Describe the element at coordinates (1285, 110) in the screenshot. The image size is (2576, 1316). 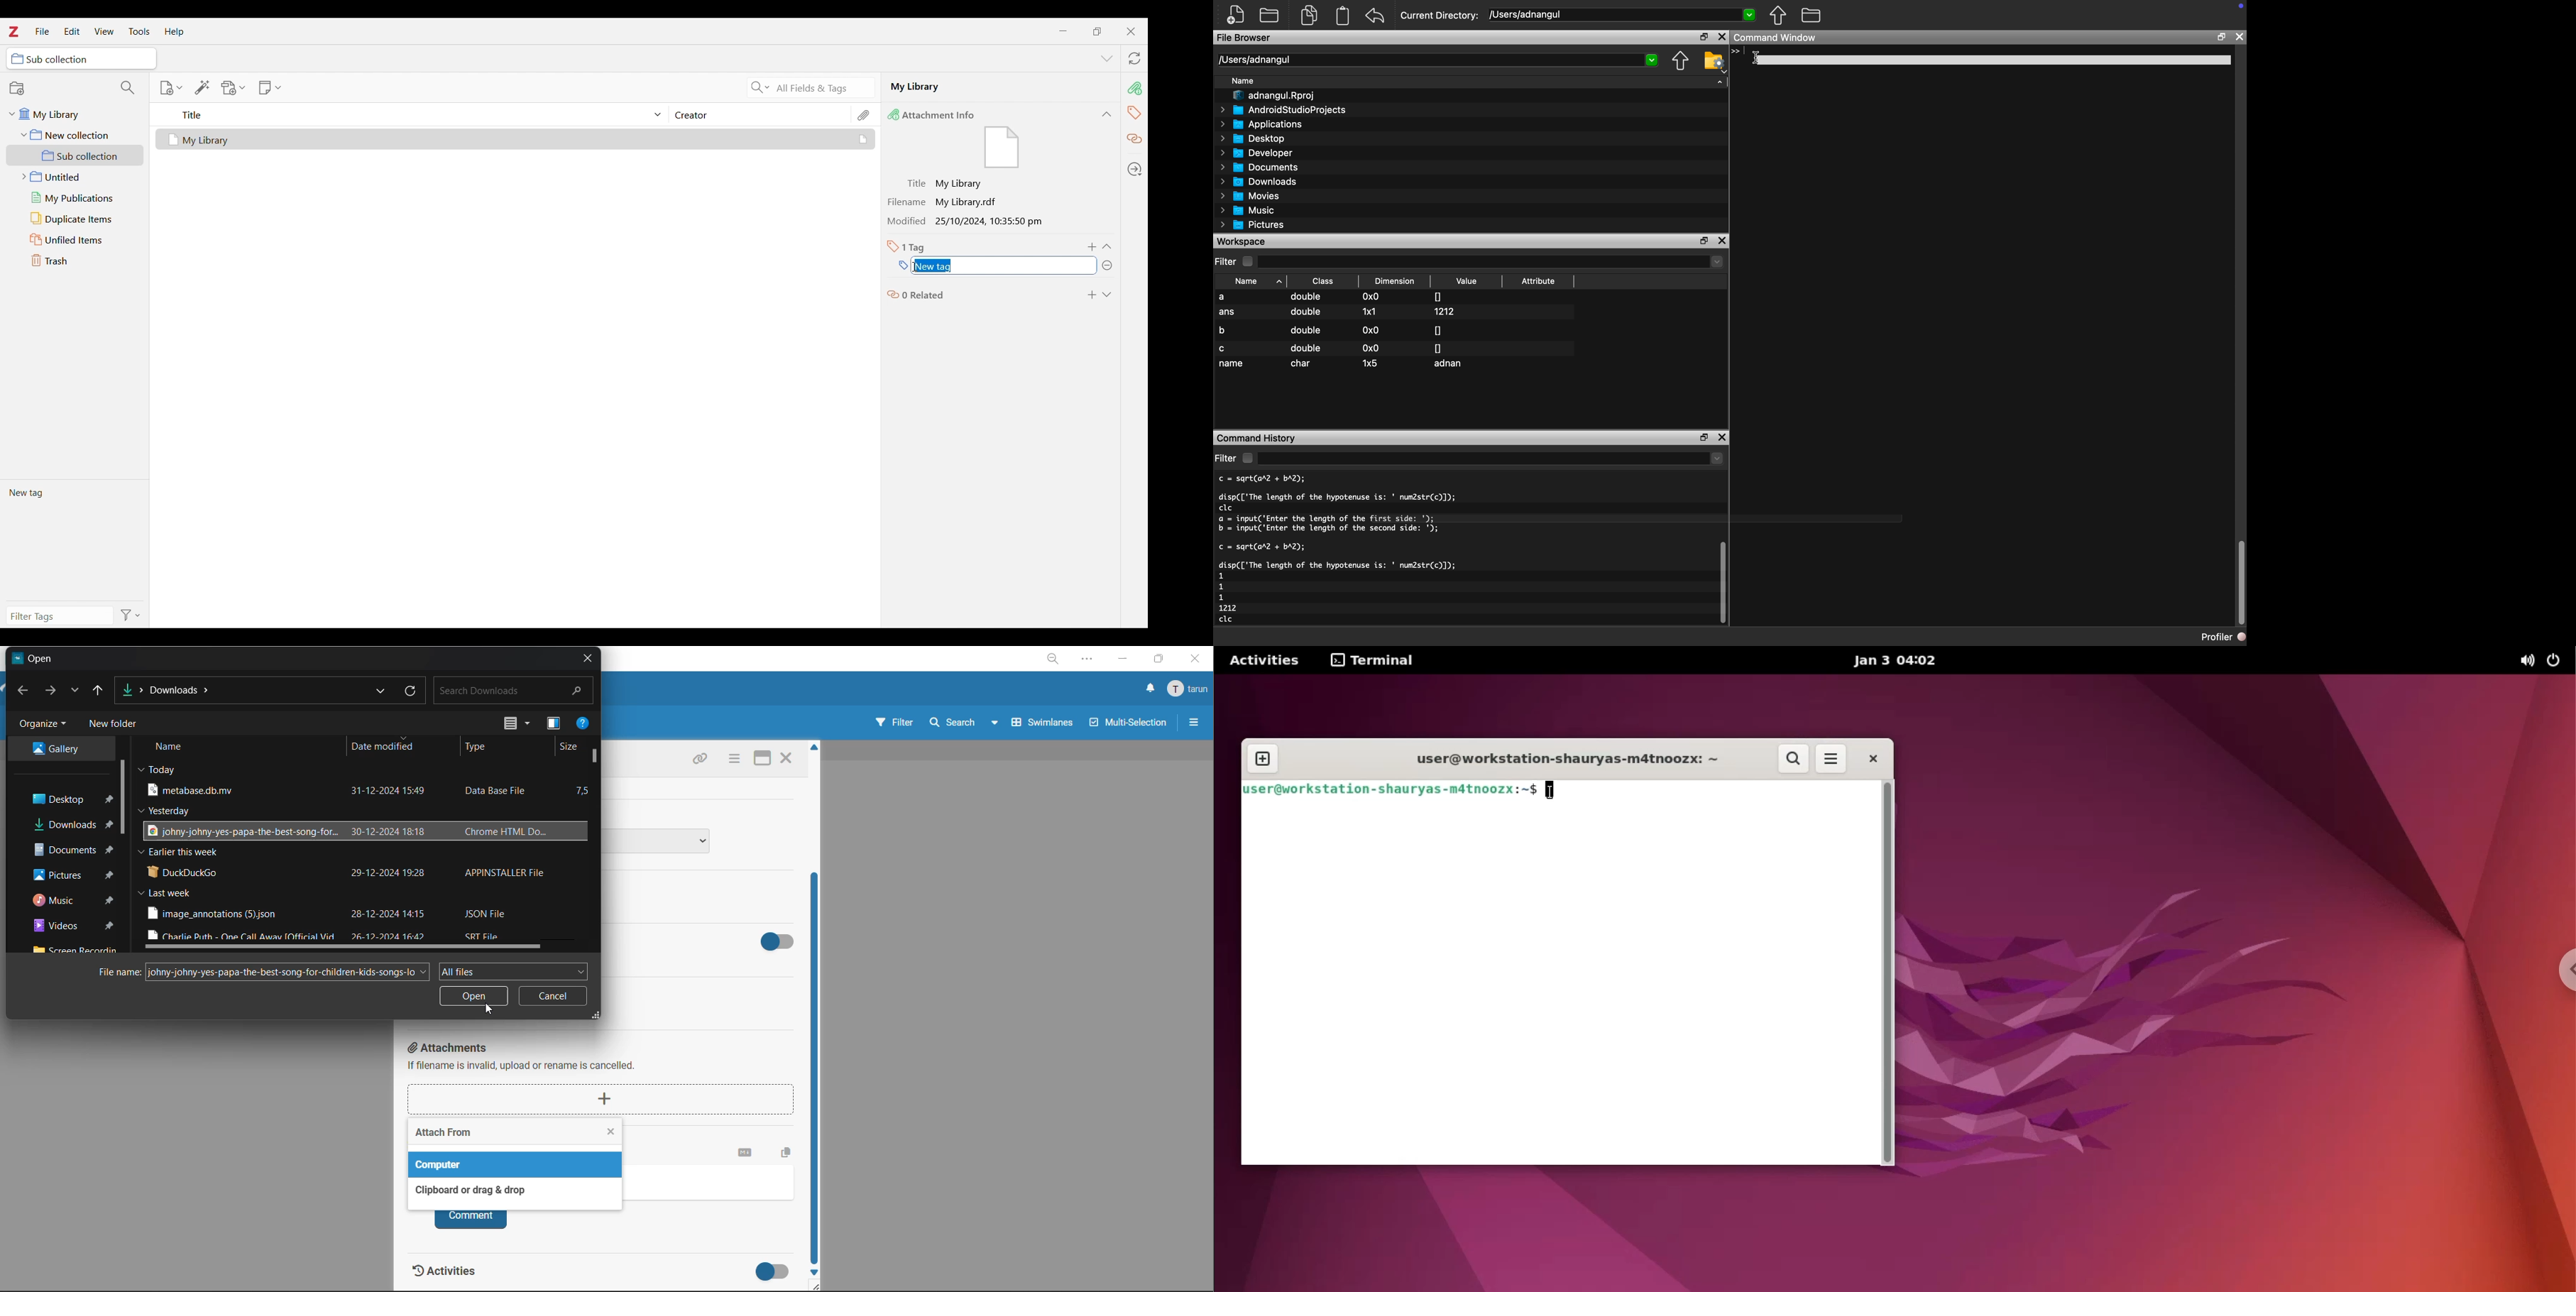
I see `AndroidStudioProjects` at that location.